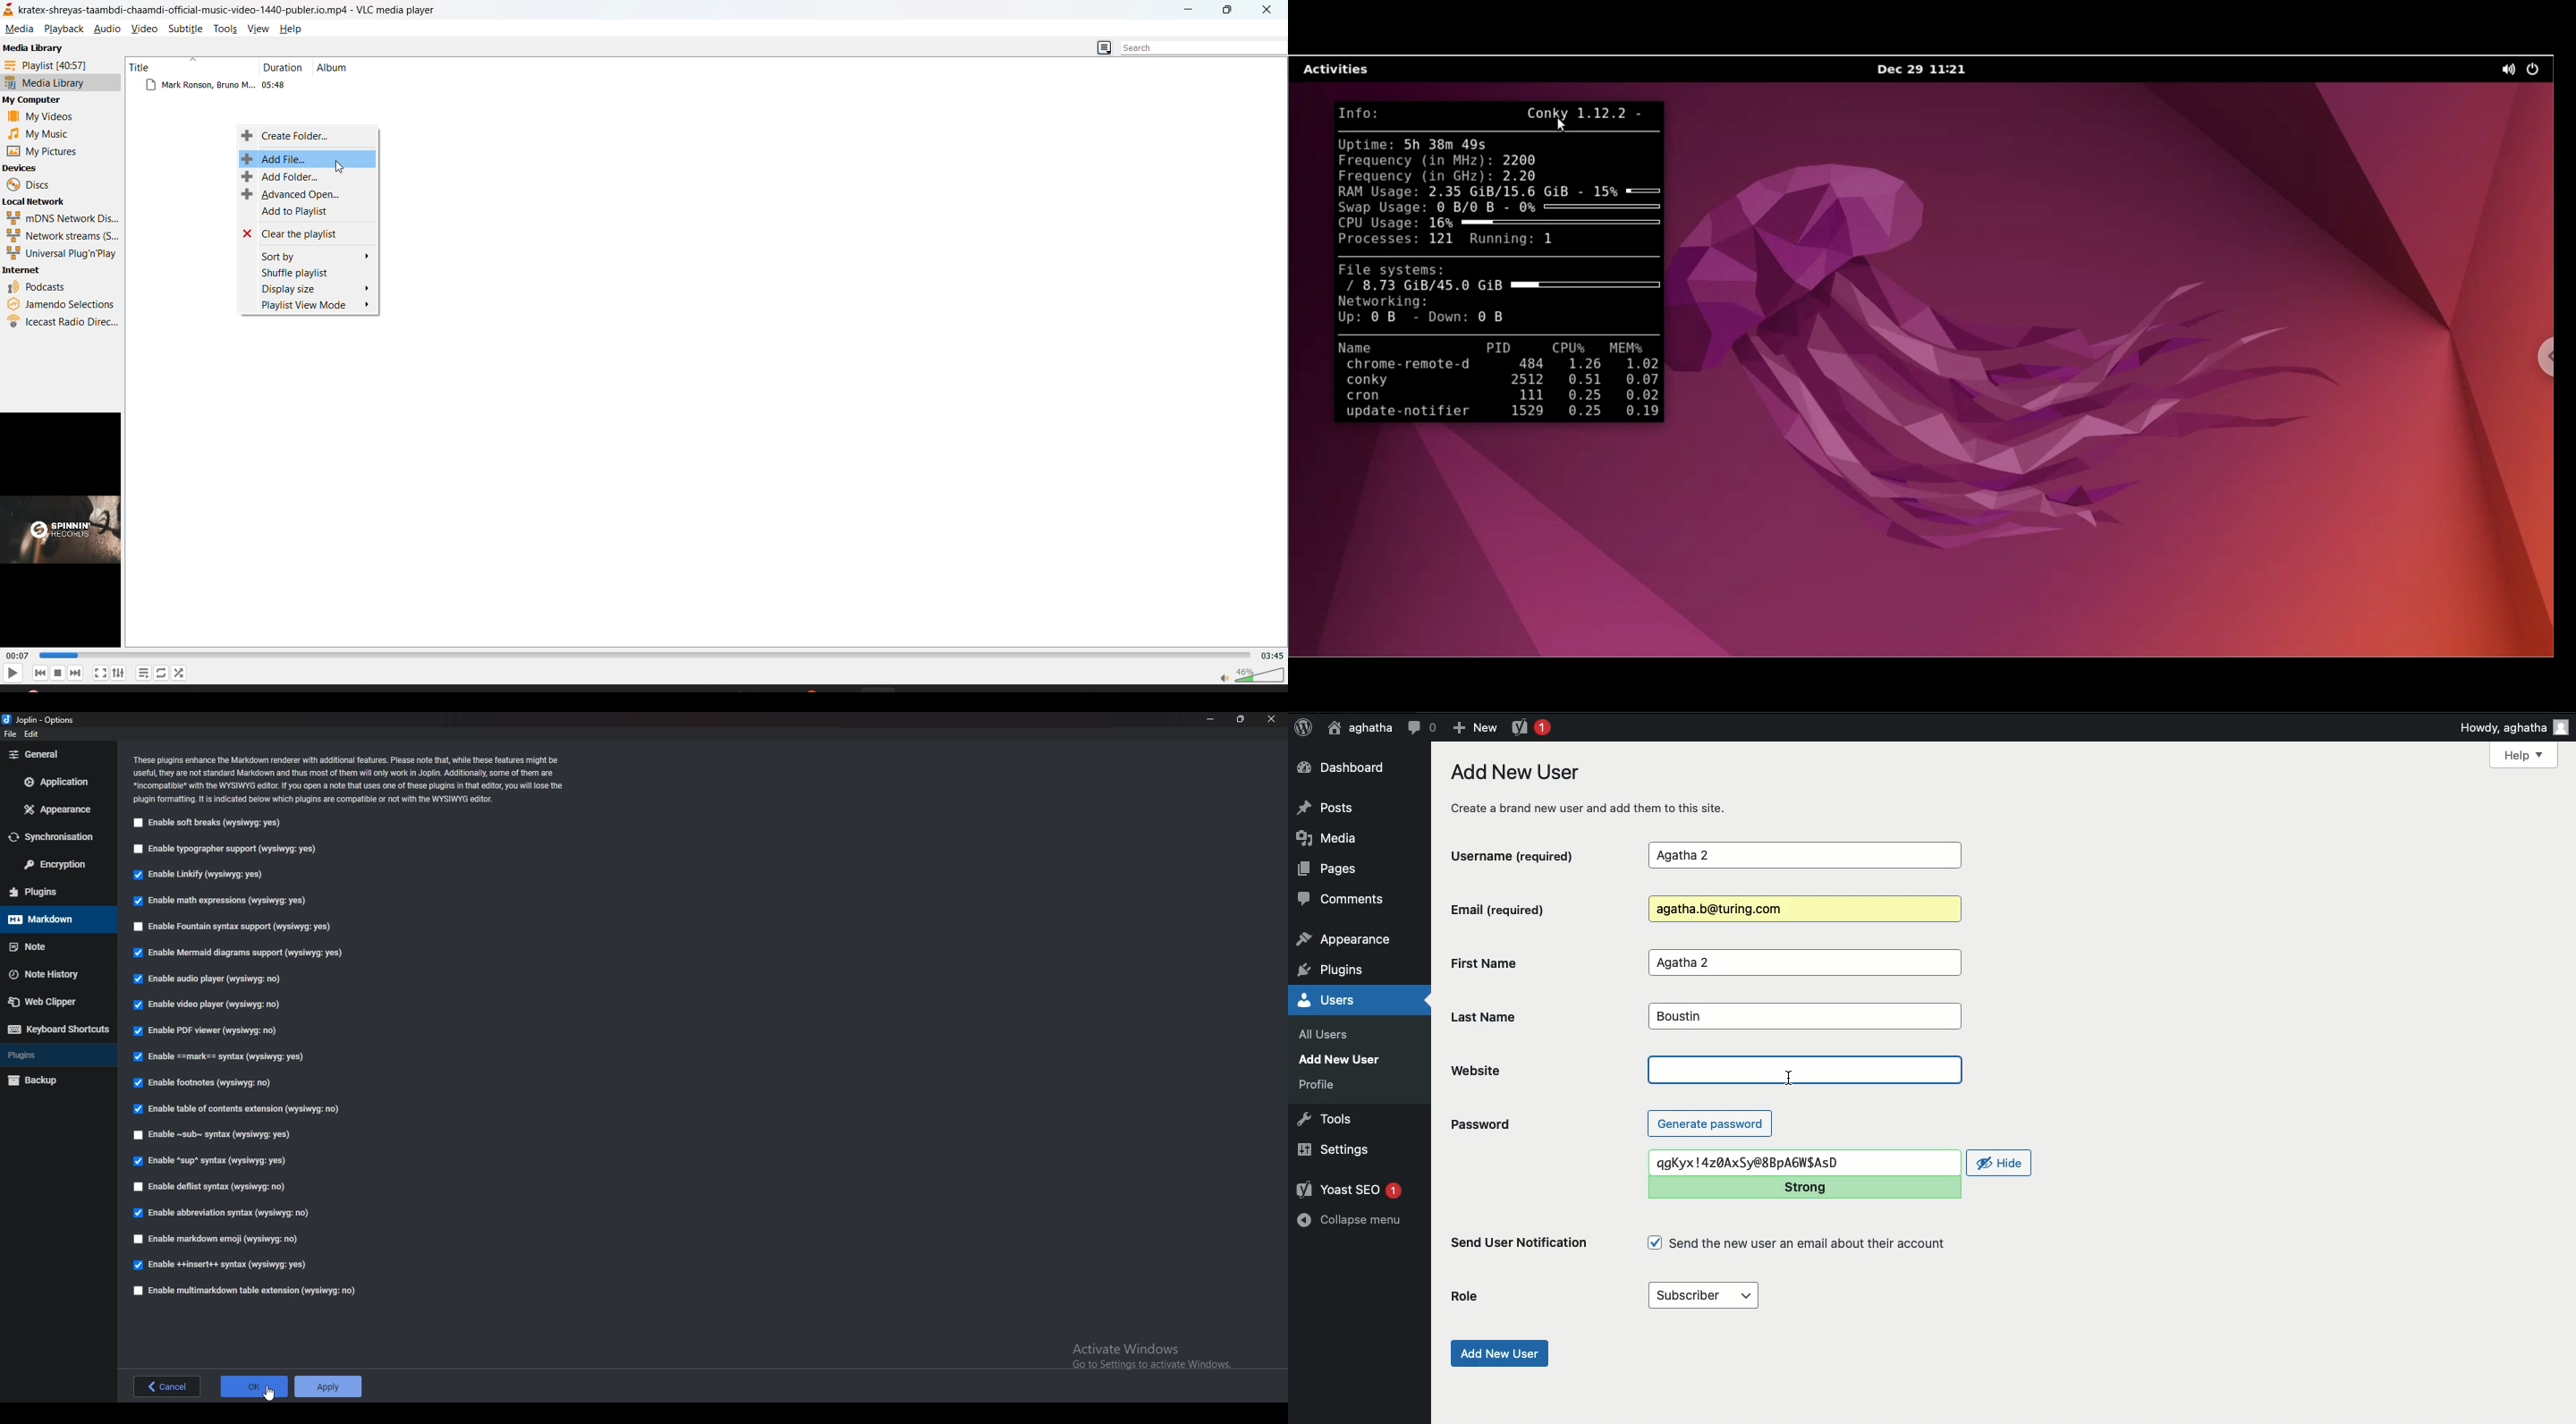 Image resolution: width=2576 pixels, height=1428 pixels. Describe the element at coordinates (40, 733) in the screenshot. I see `edit` at that location.